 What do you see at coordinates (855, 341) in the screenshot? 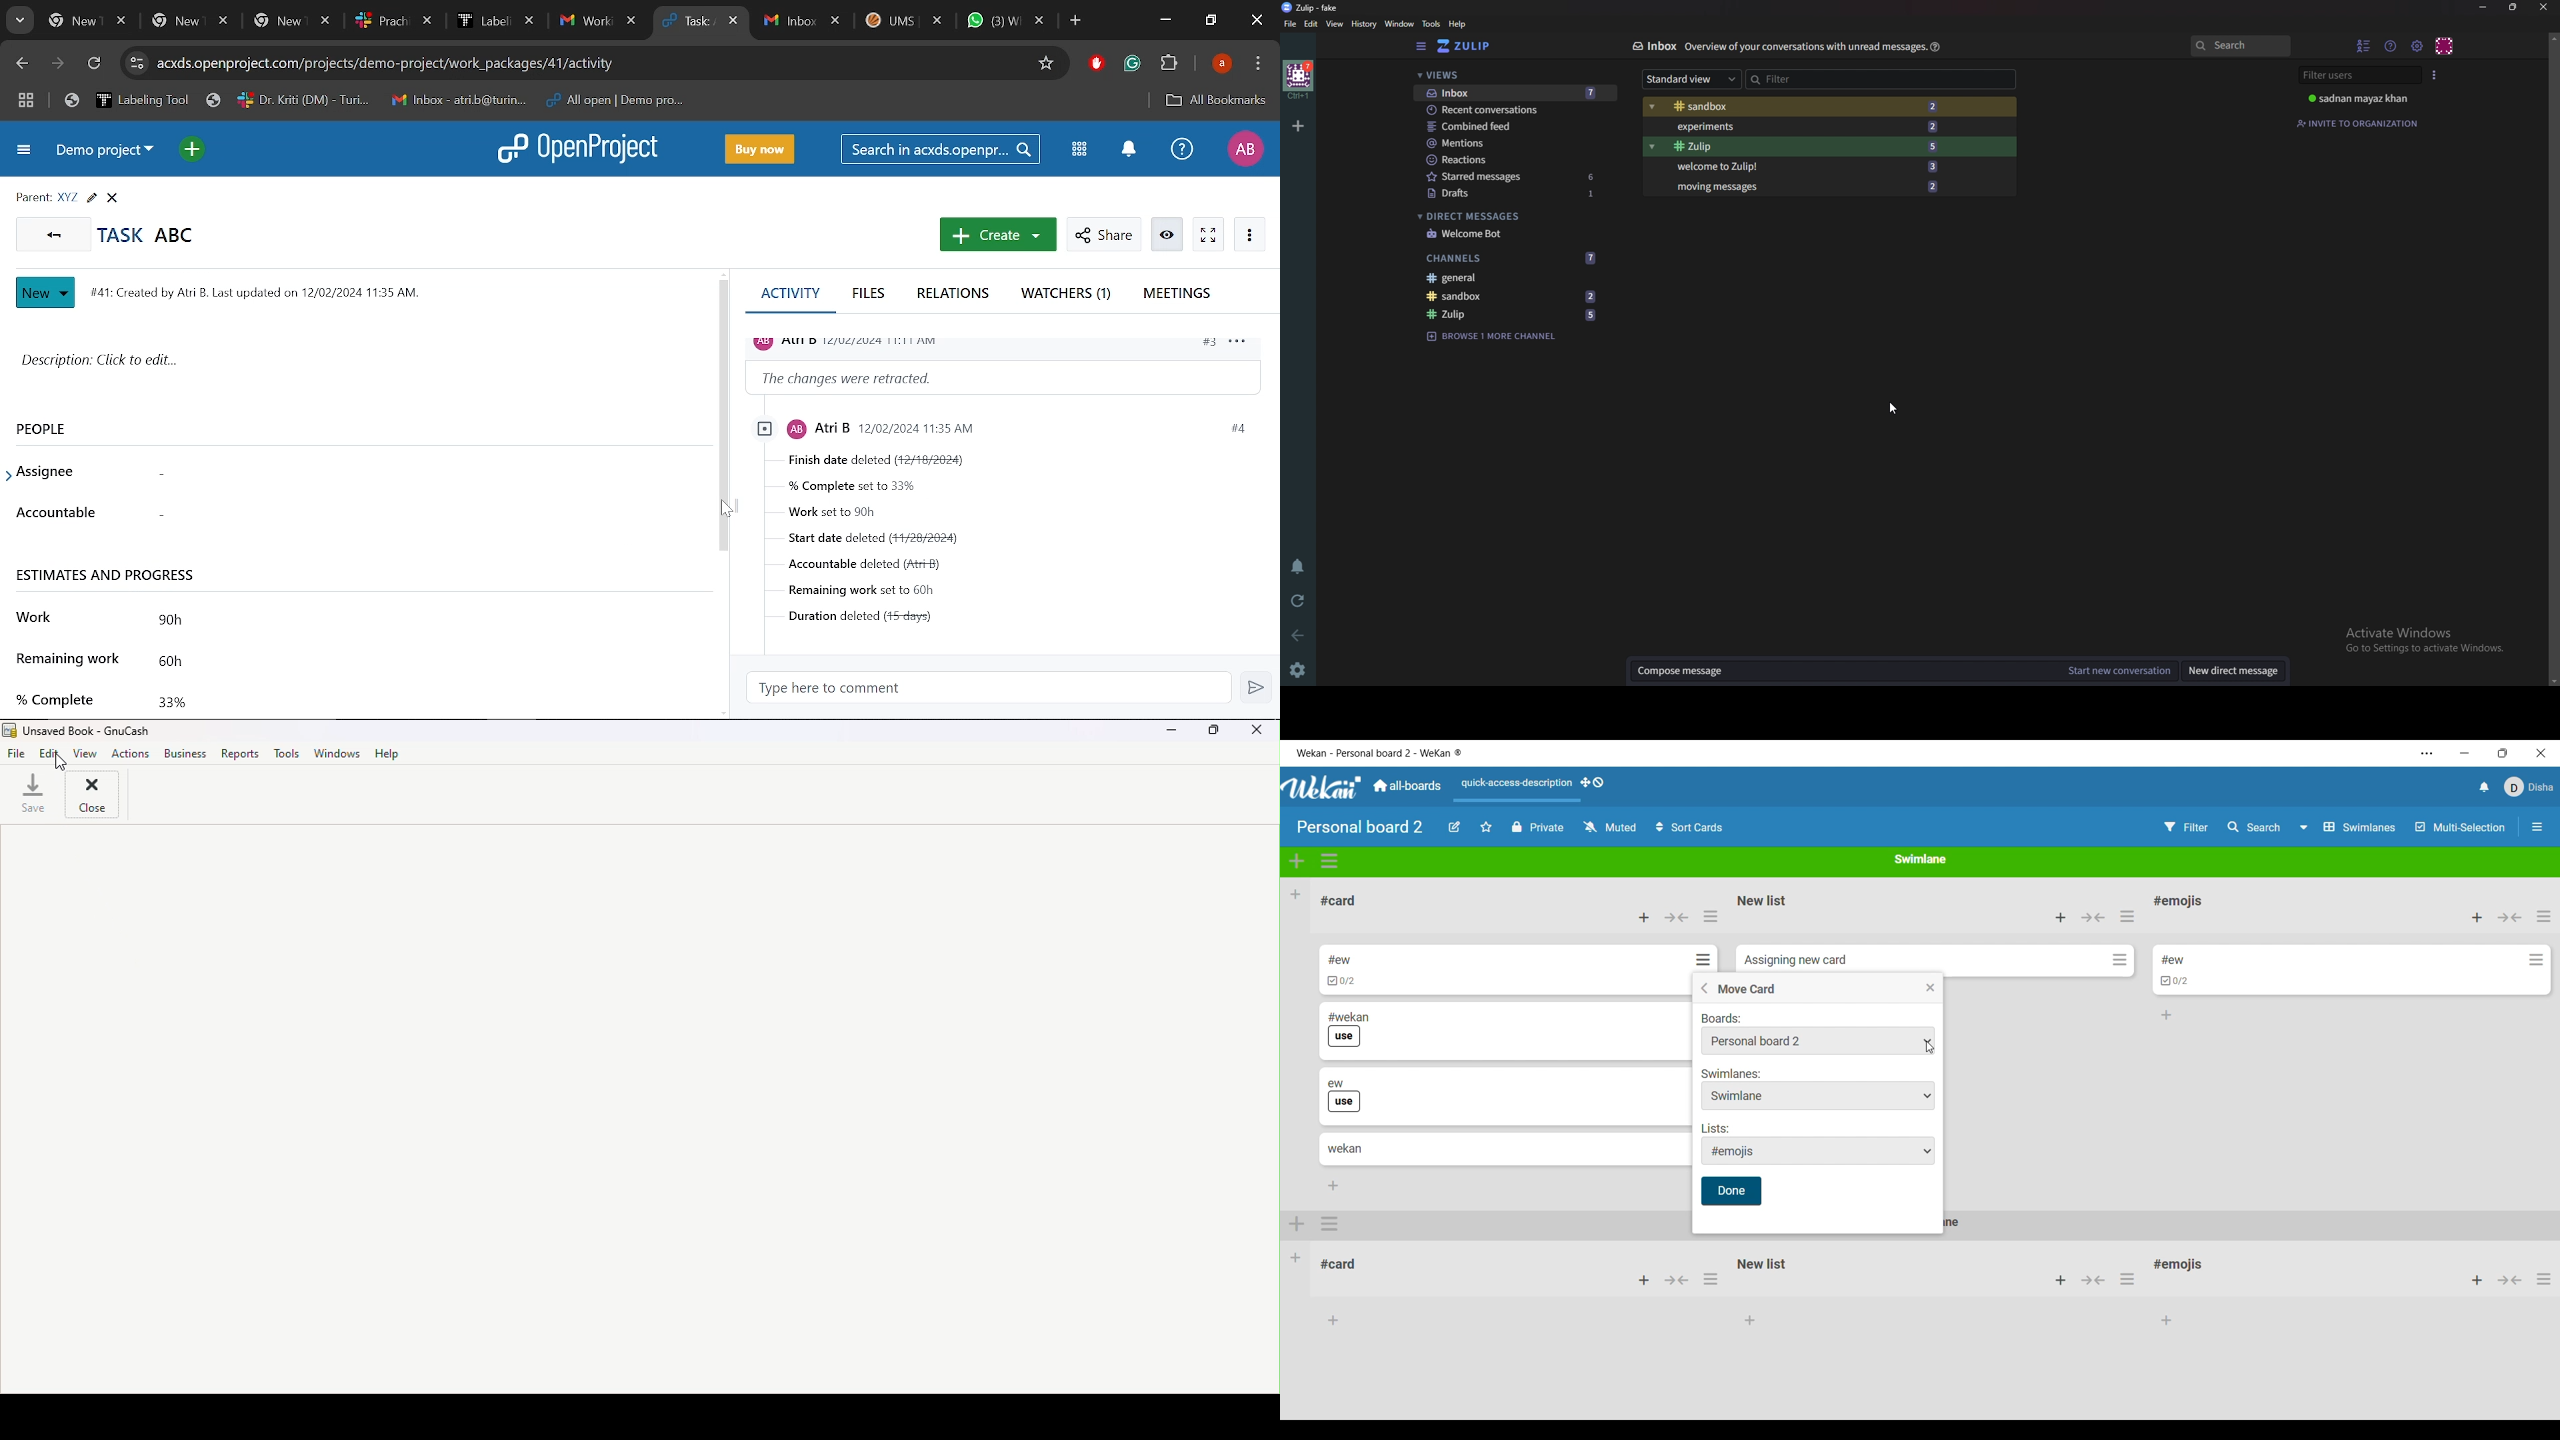
I see `profile` at bounding box center [855, 341].